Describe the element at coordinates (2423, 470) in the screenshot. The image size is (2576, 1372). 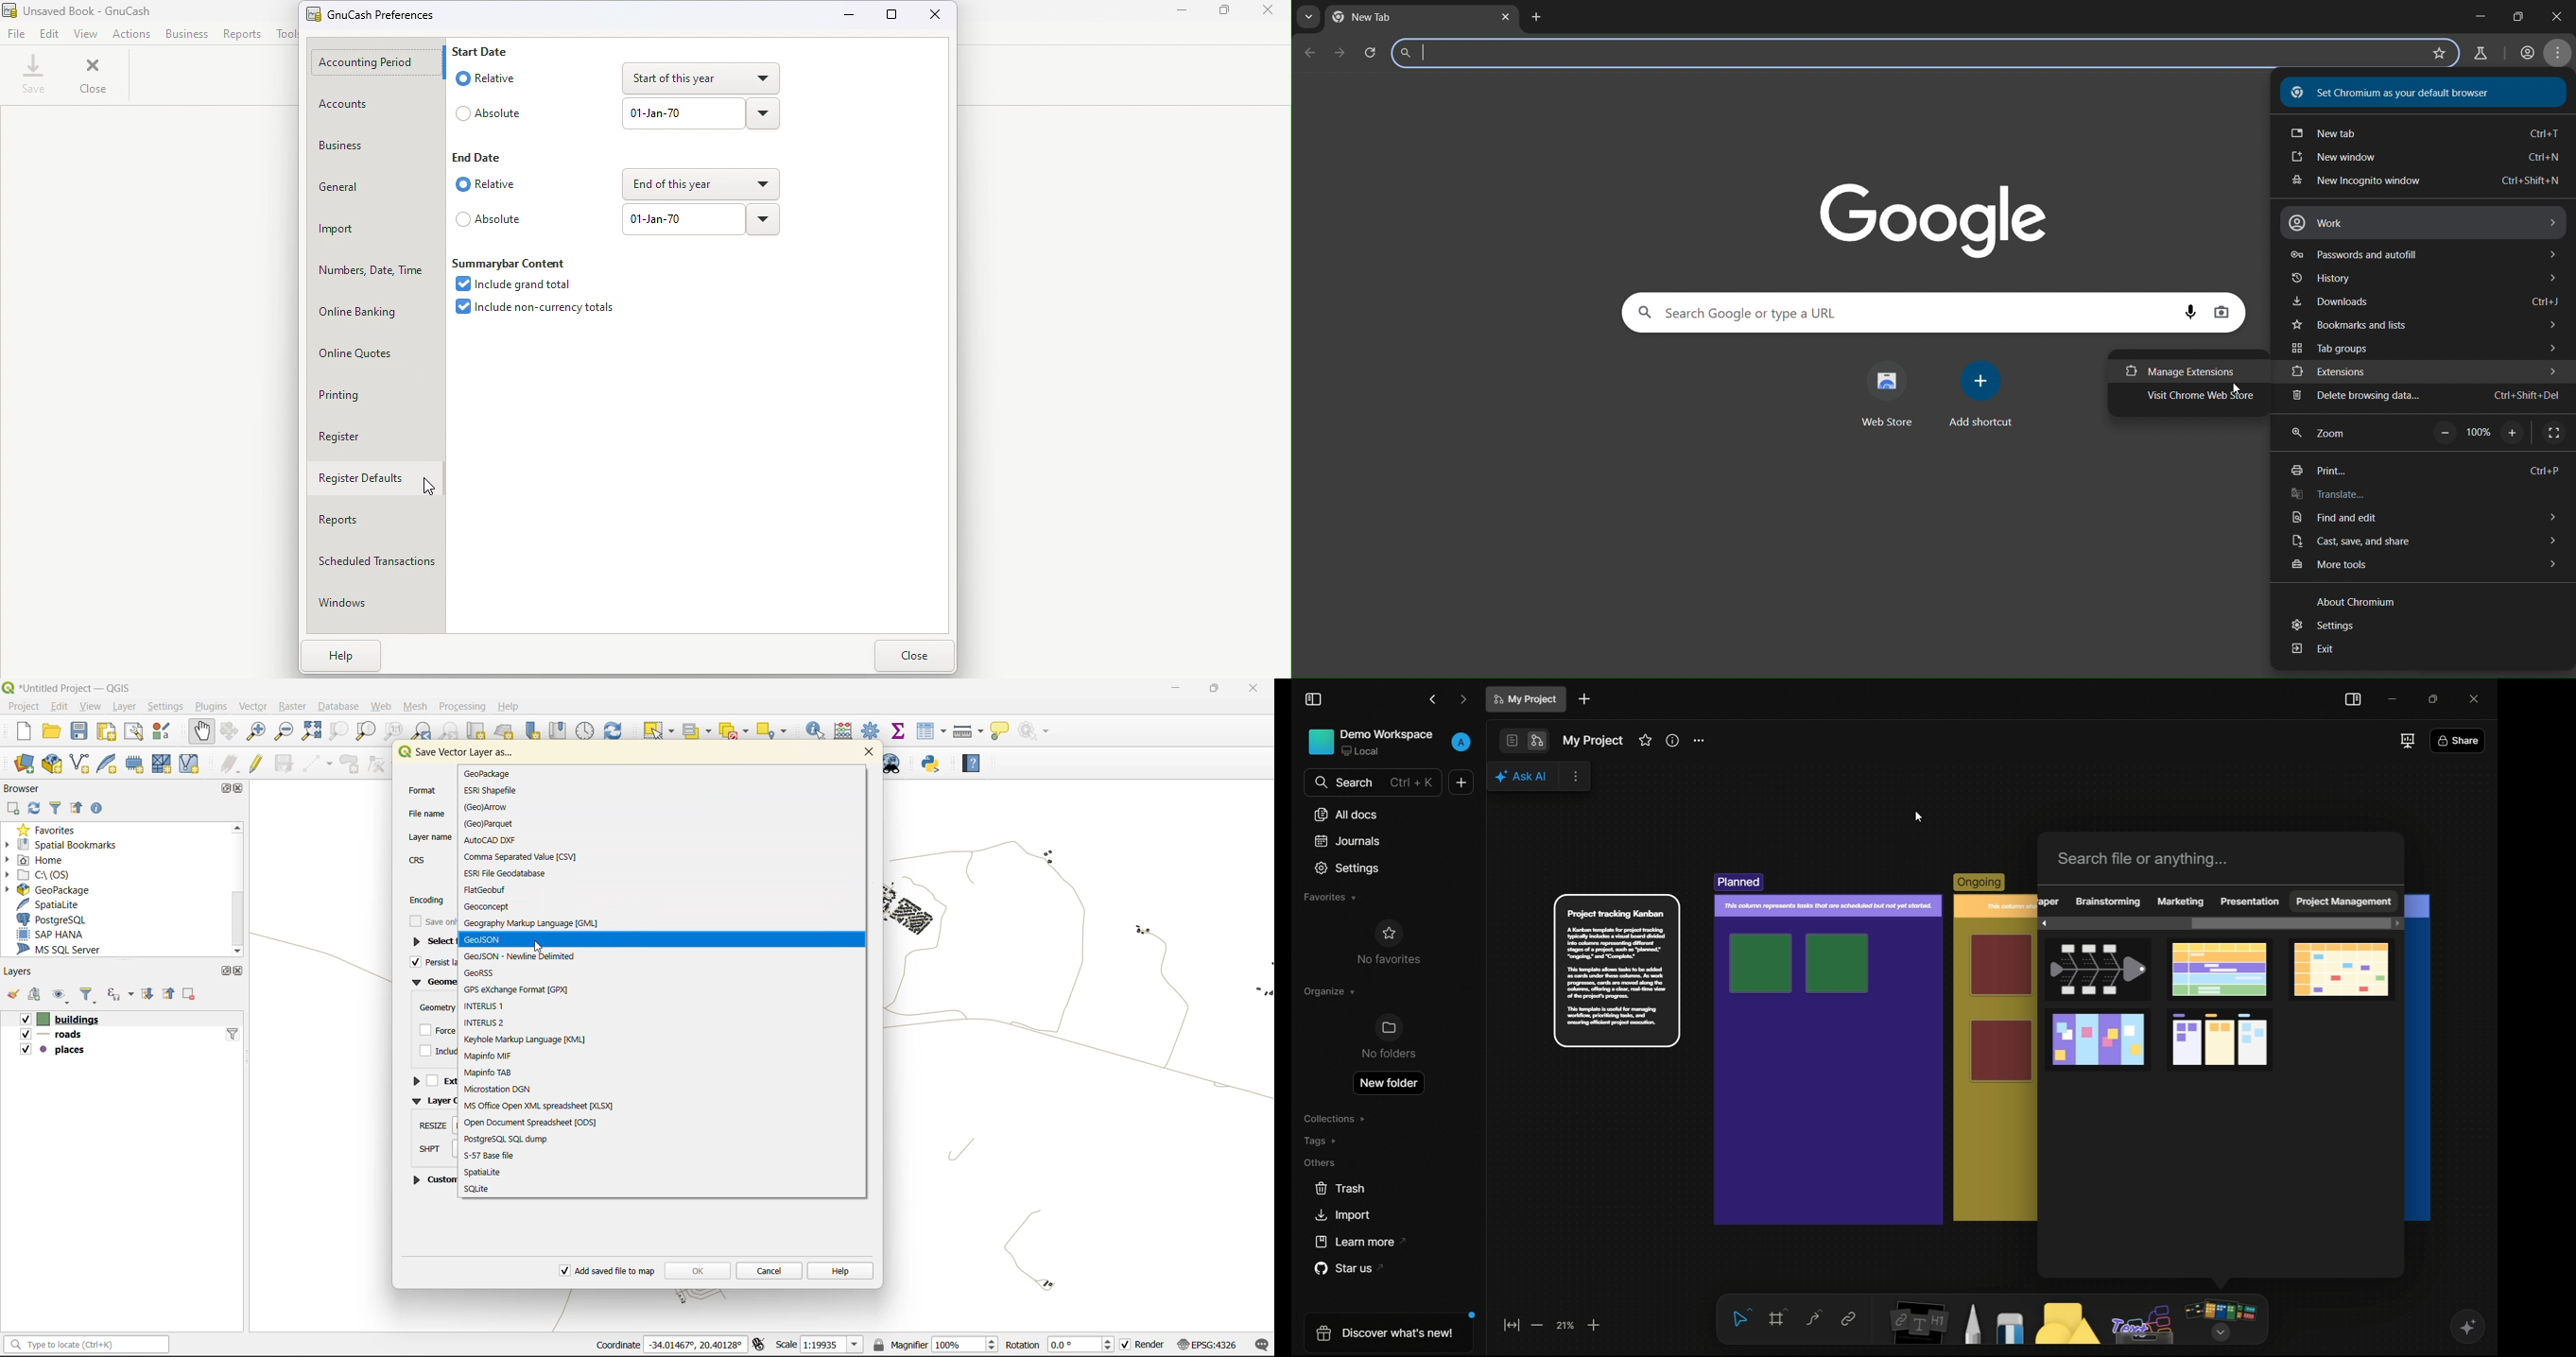
I see `print` at that location.